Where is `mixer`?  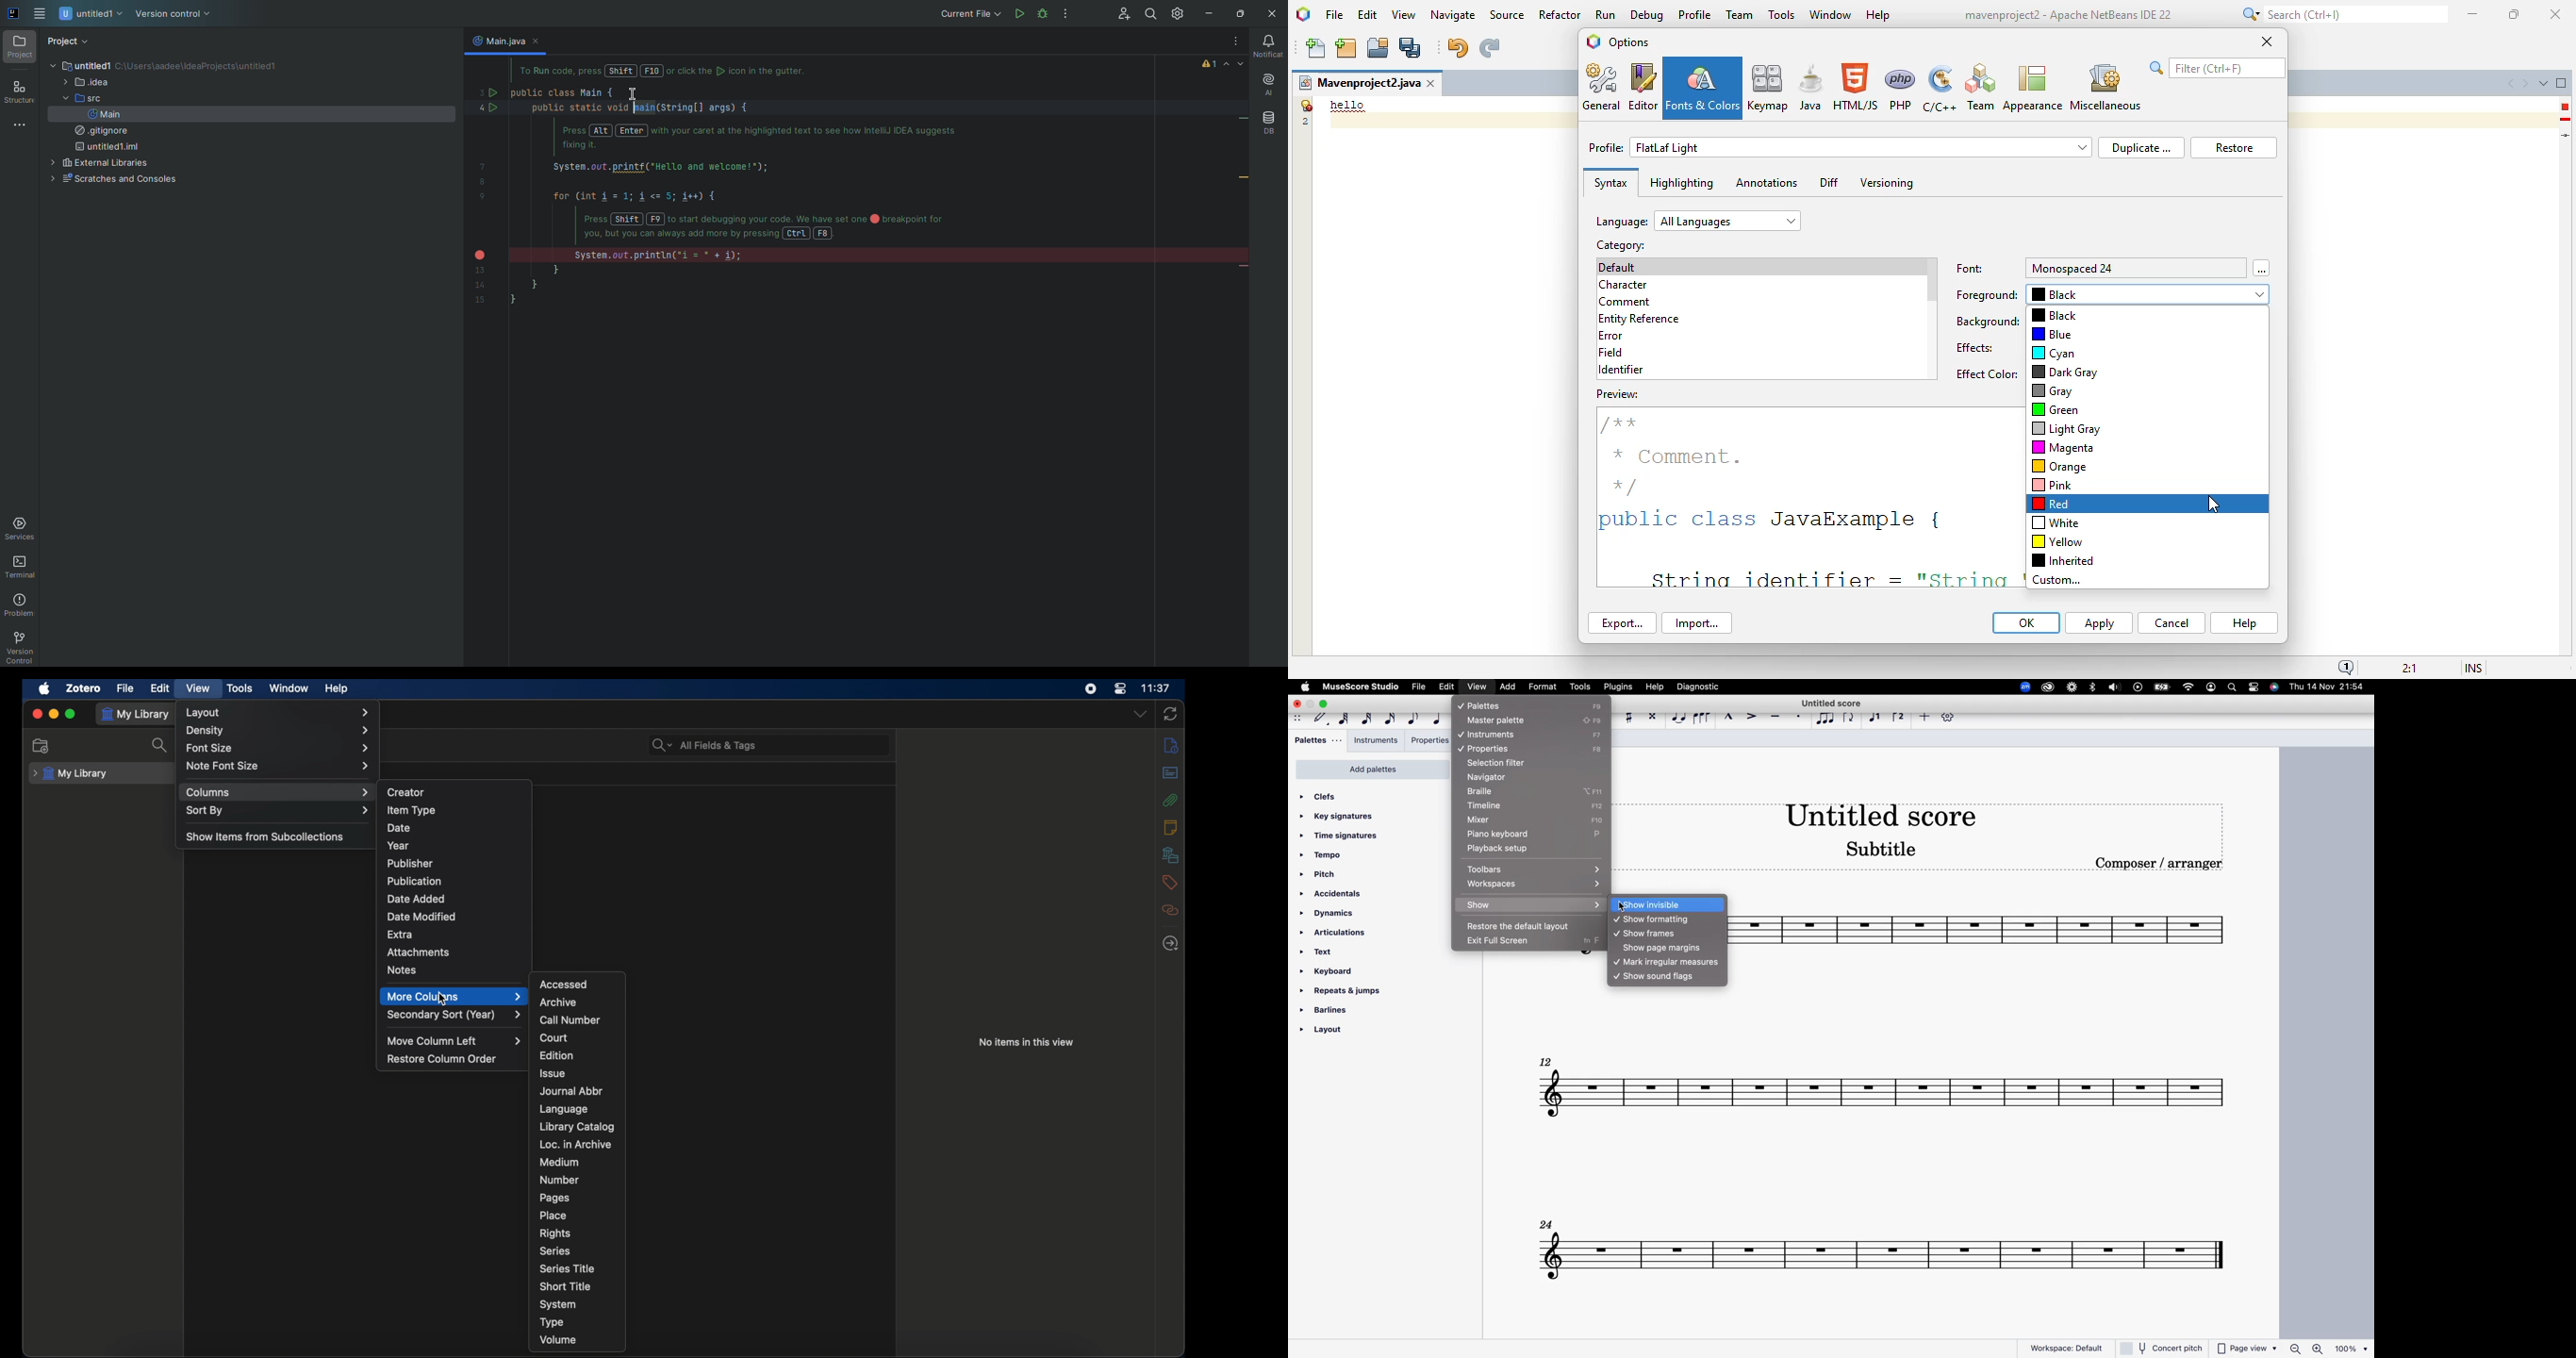
mixer is located at coordinates (1523, 820).